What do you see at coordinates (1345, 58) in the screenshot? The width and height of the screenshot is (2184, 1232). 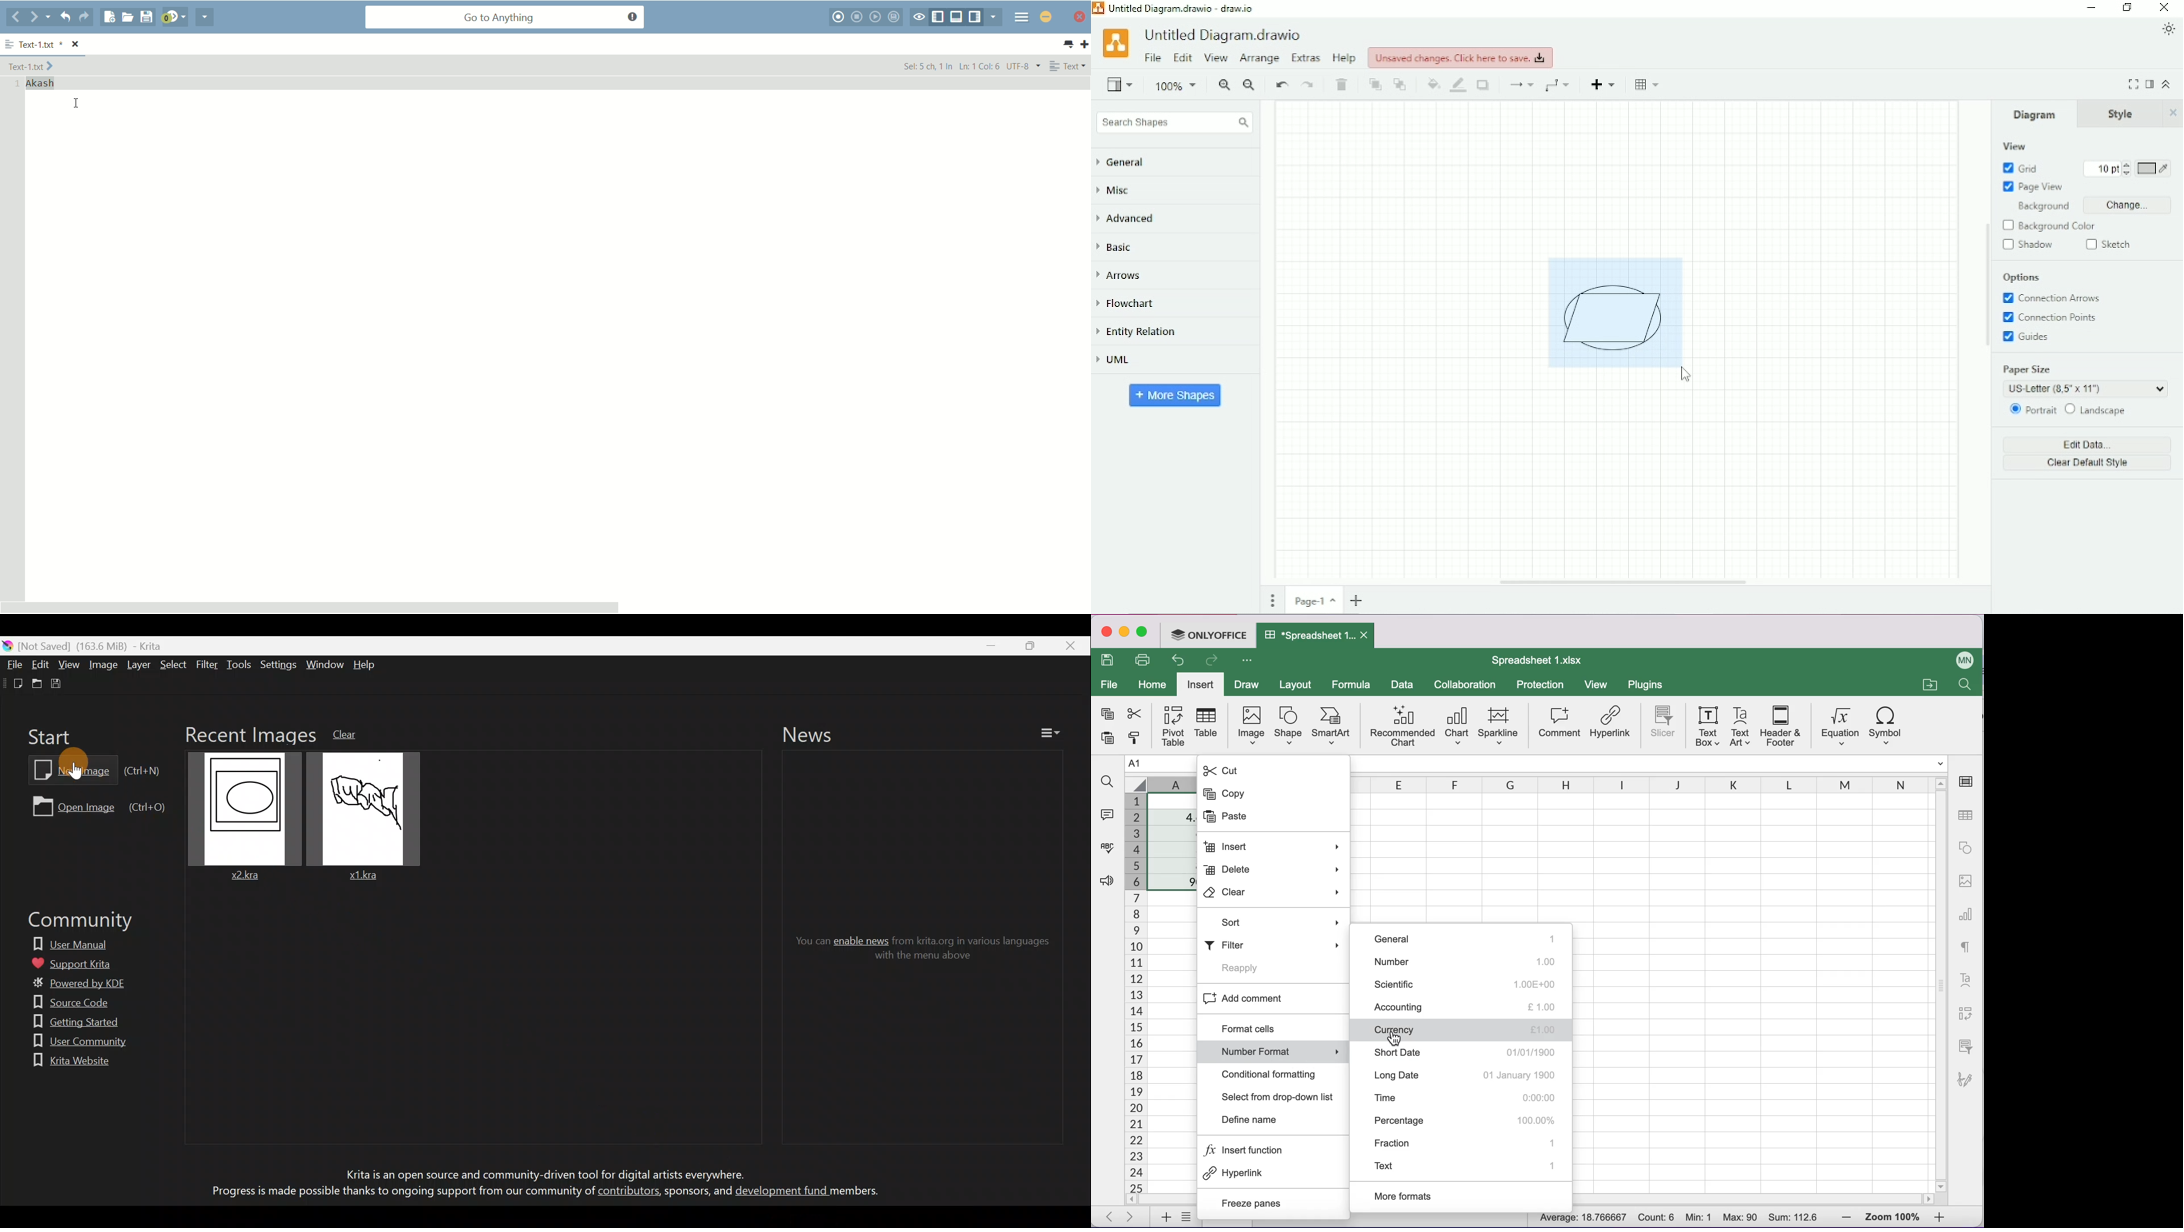 I see `Help` at bounding box center [1345, 58].